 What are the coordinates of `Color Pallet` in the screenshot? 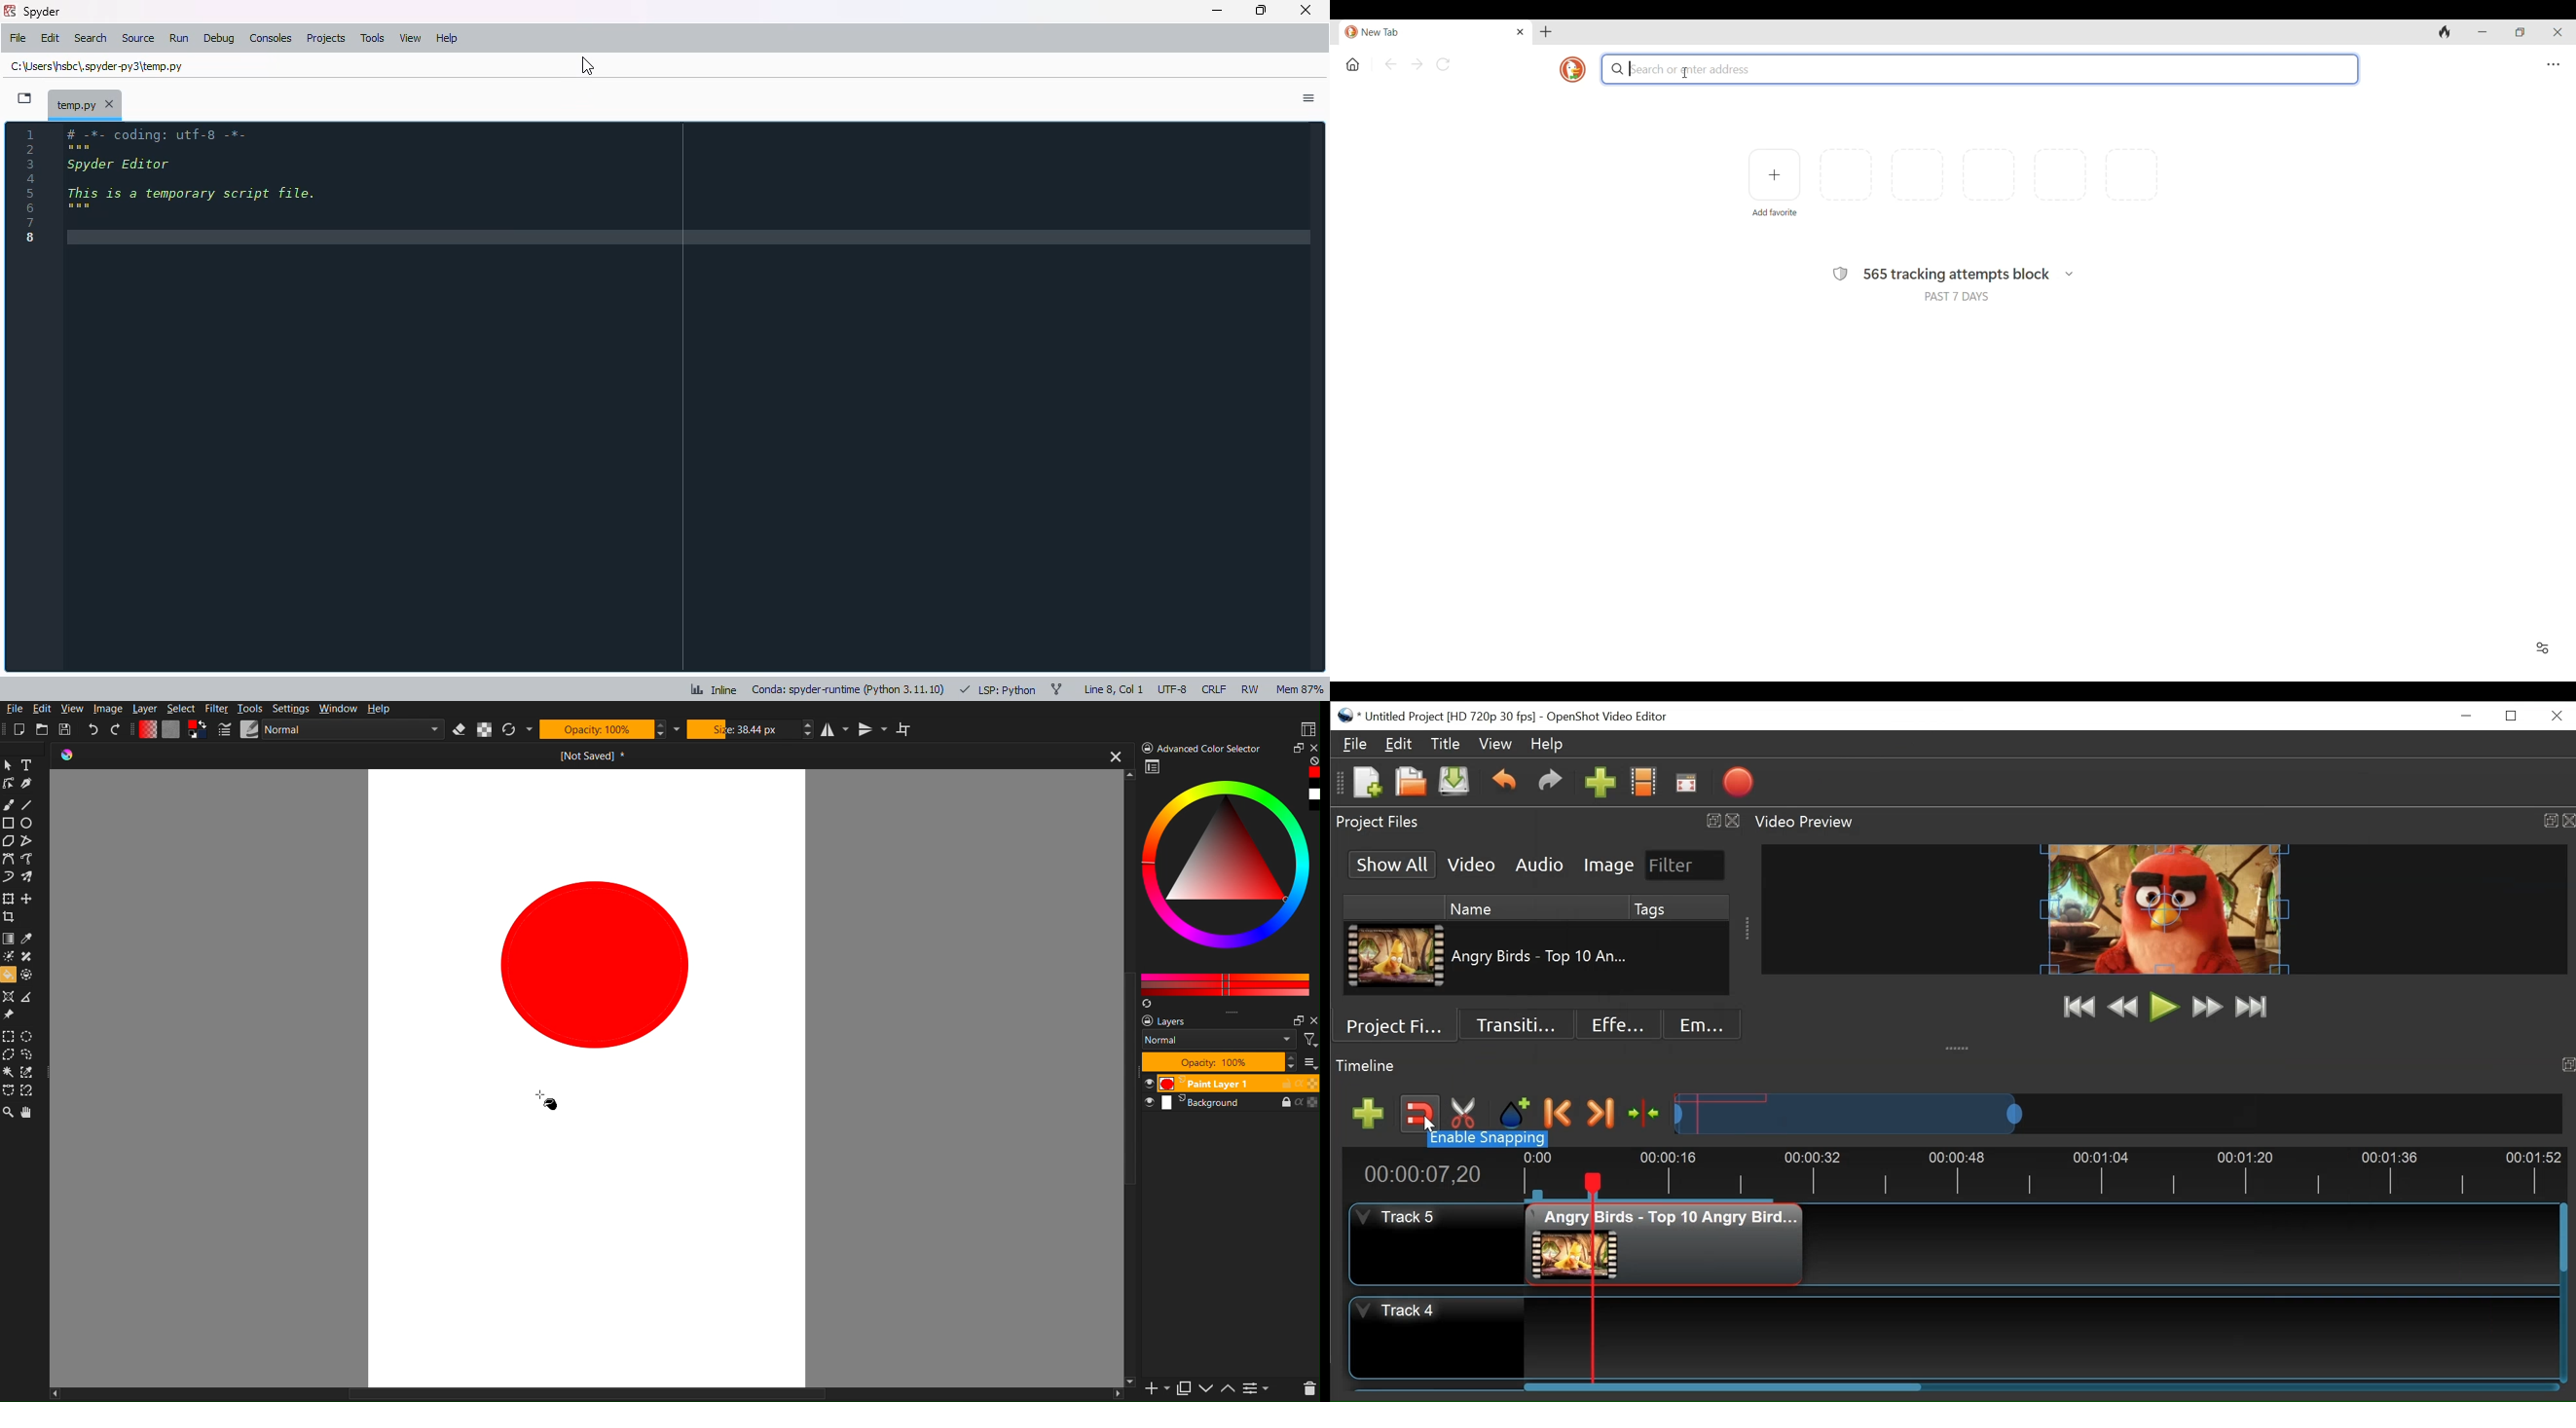 It's located at (1225, 982).